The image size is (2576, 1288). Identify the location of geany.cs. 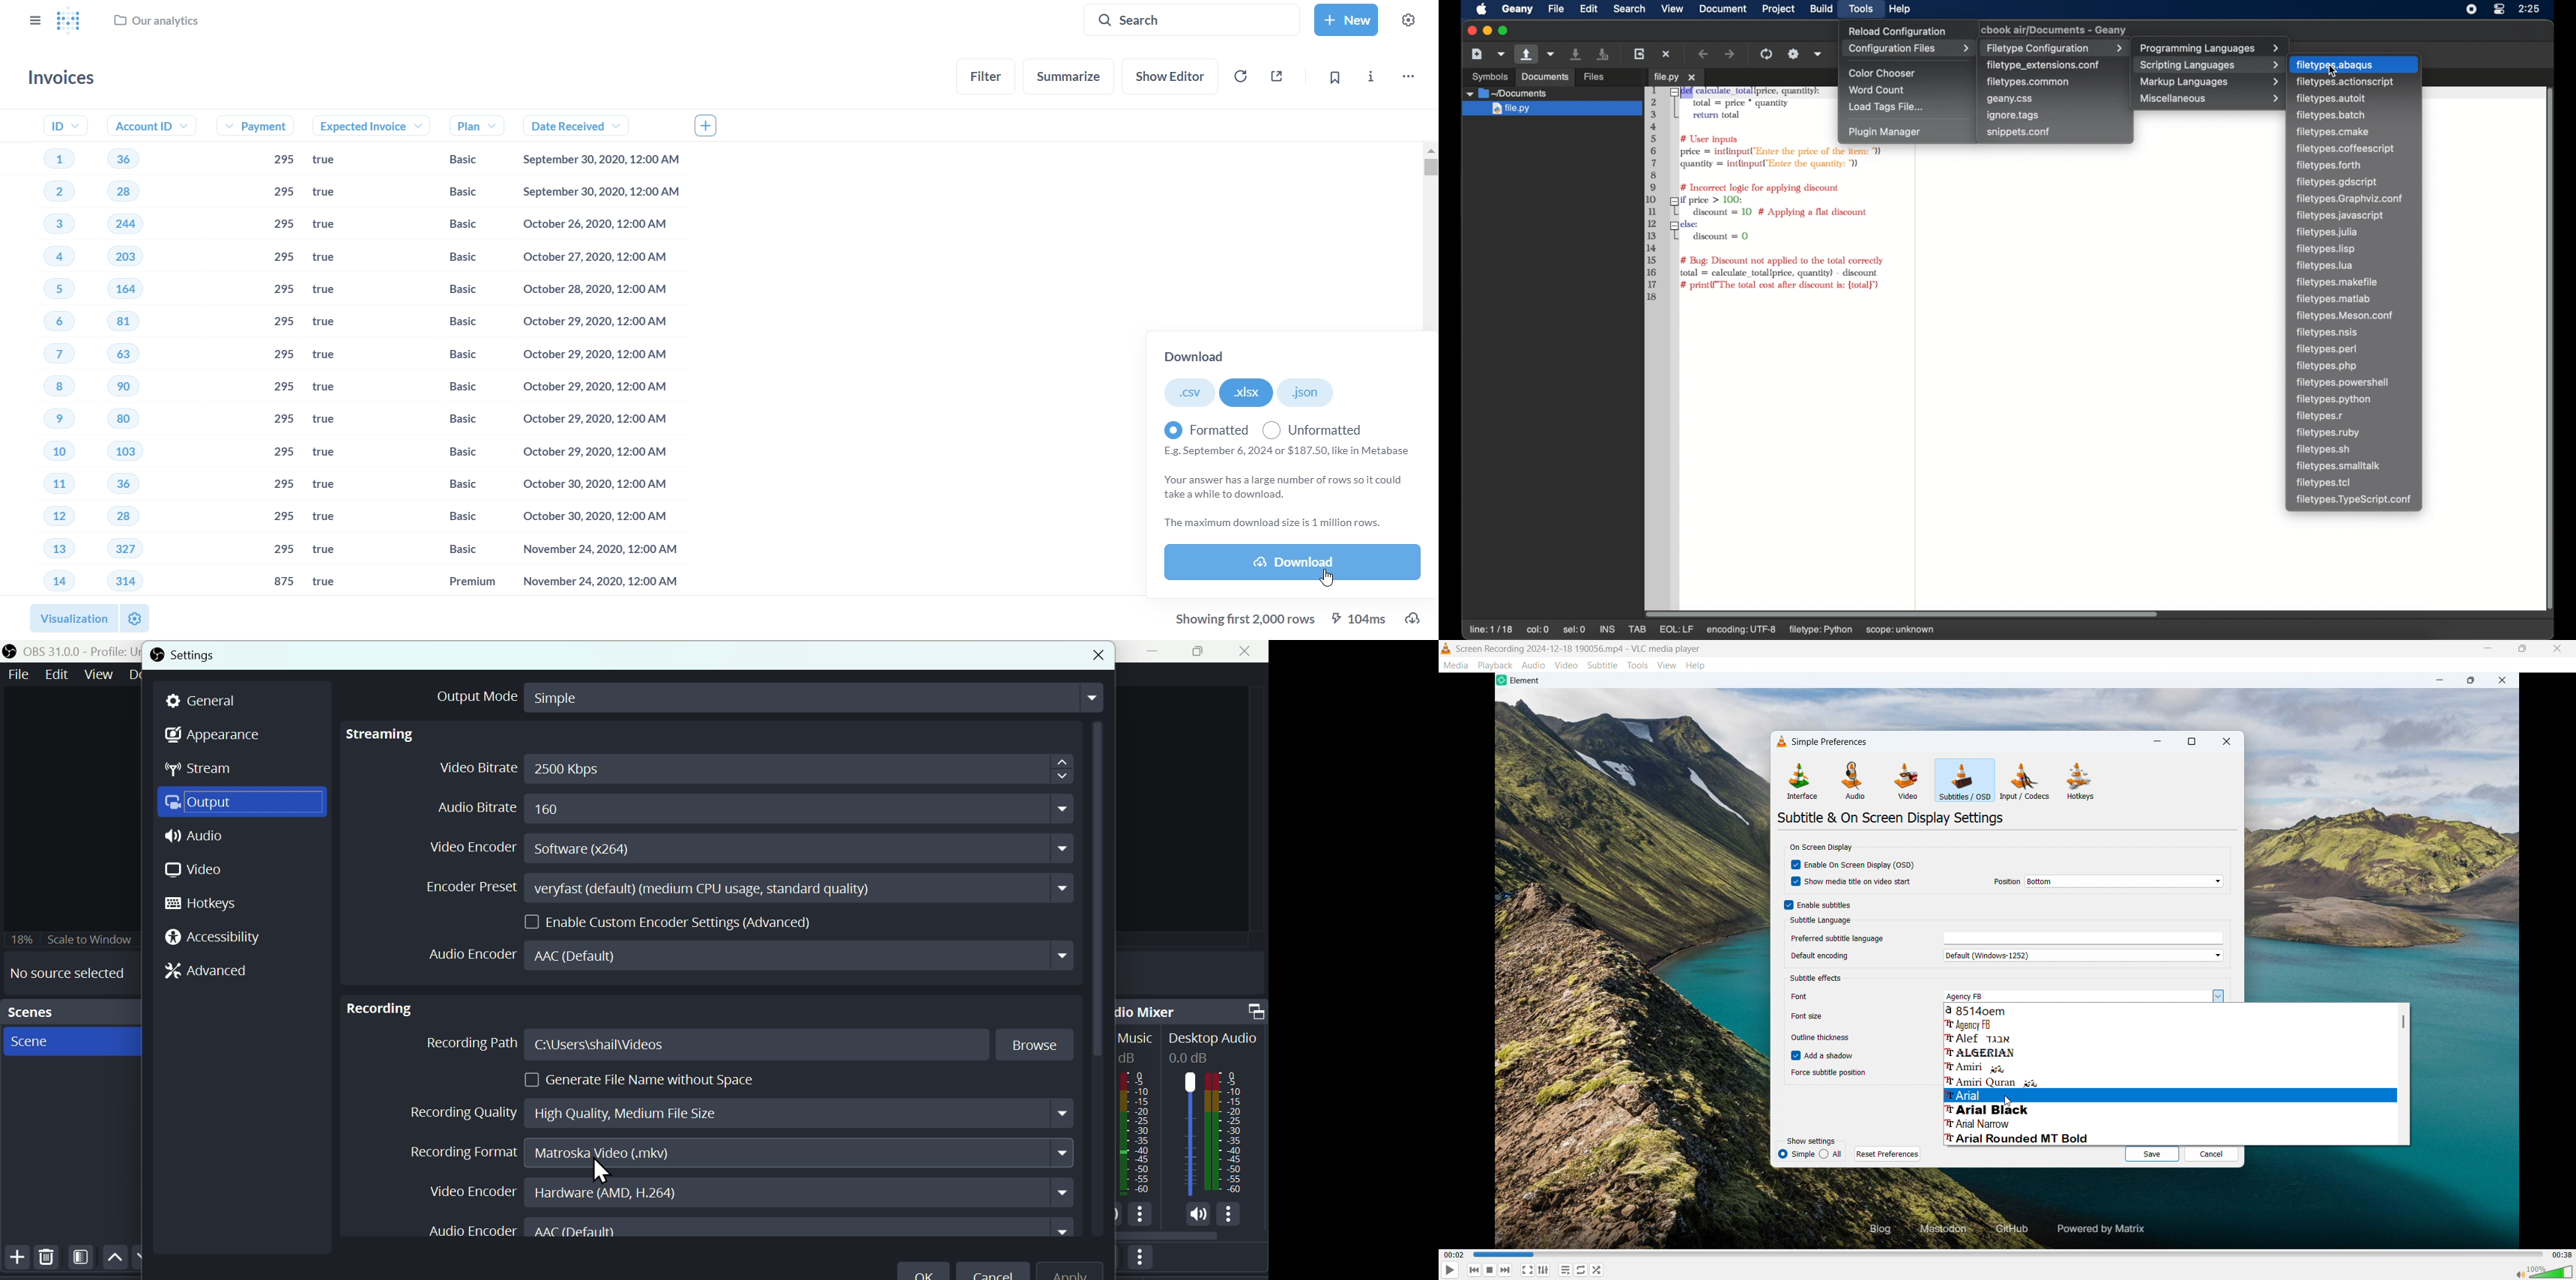
(2010, 100).